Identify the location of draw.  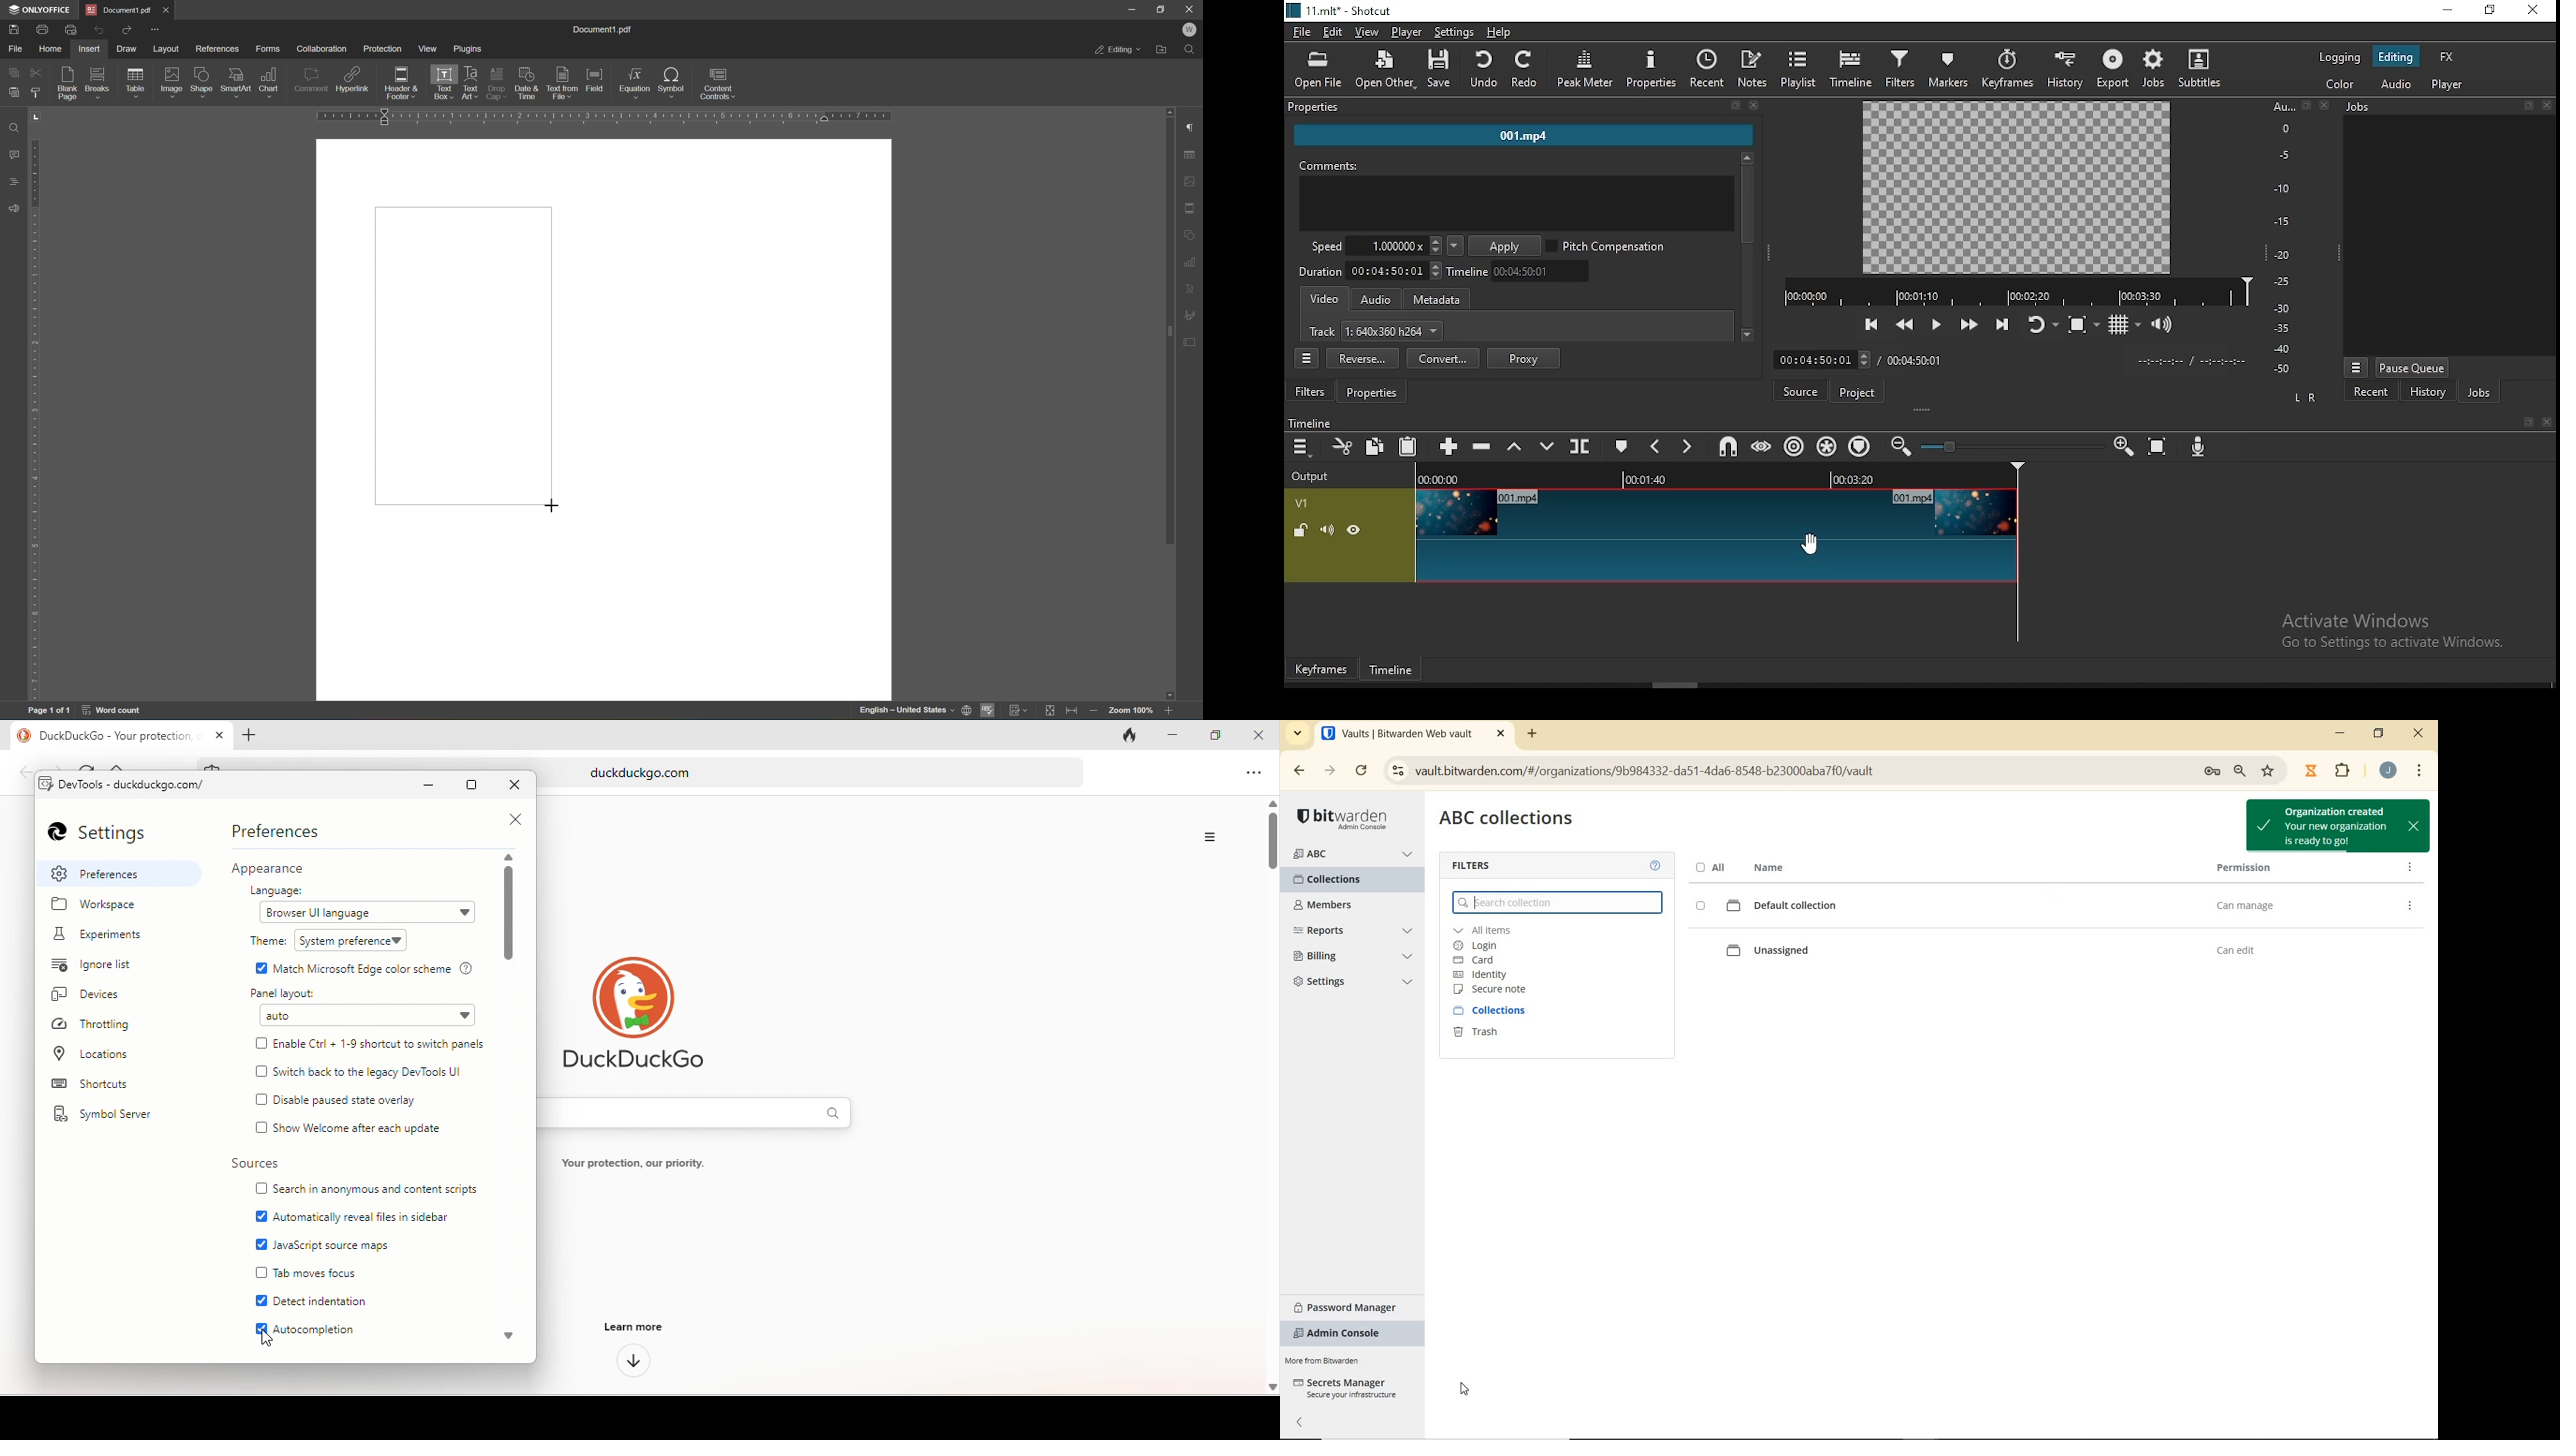
(128, 47).